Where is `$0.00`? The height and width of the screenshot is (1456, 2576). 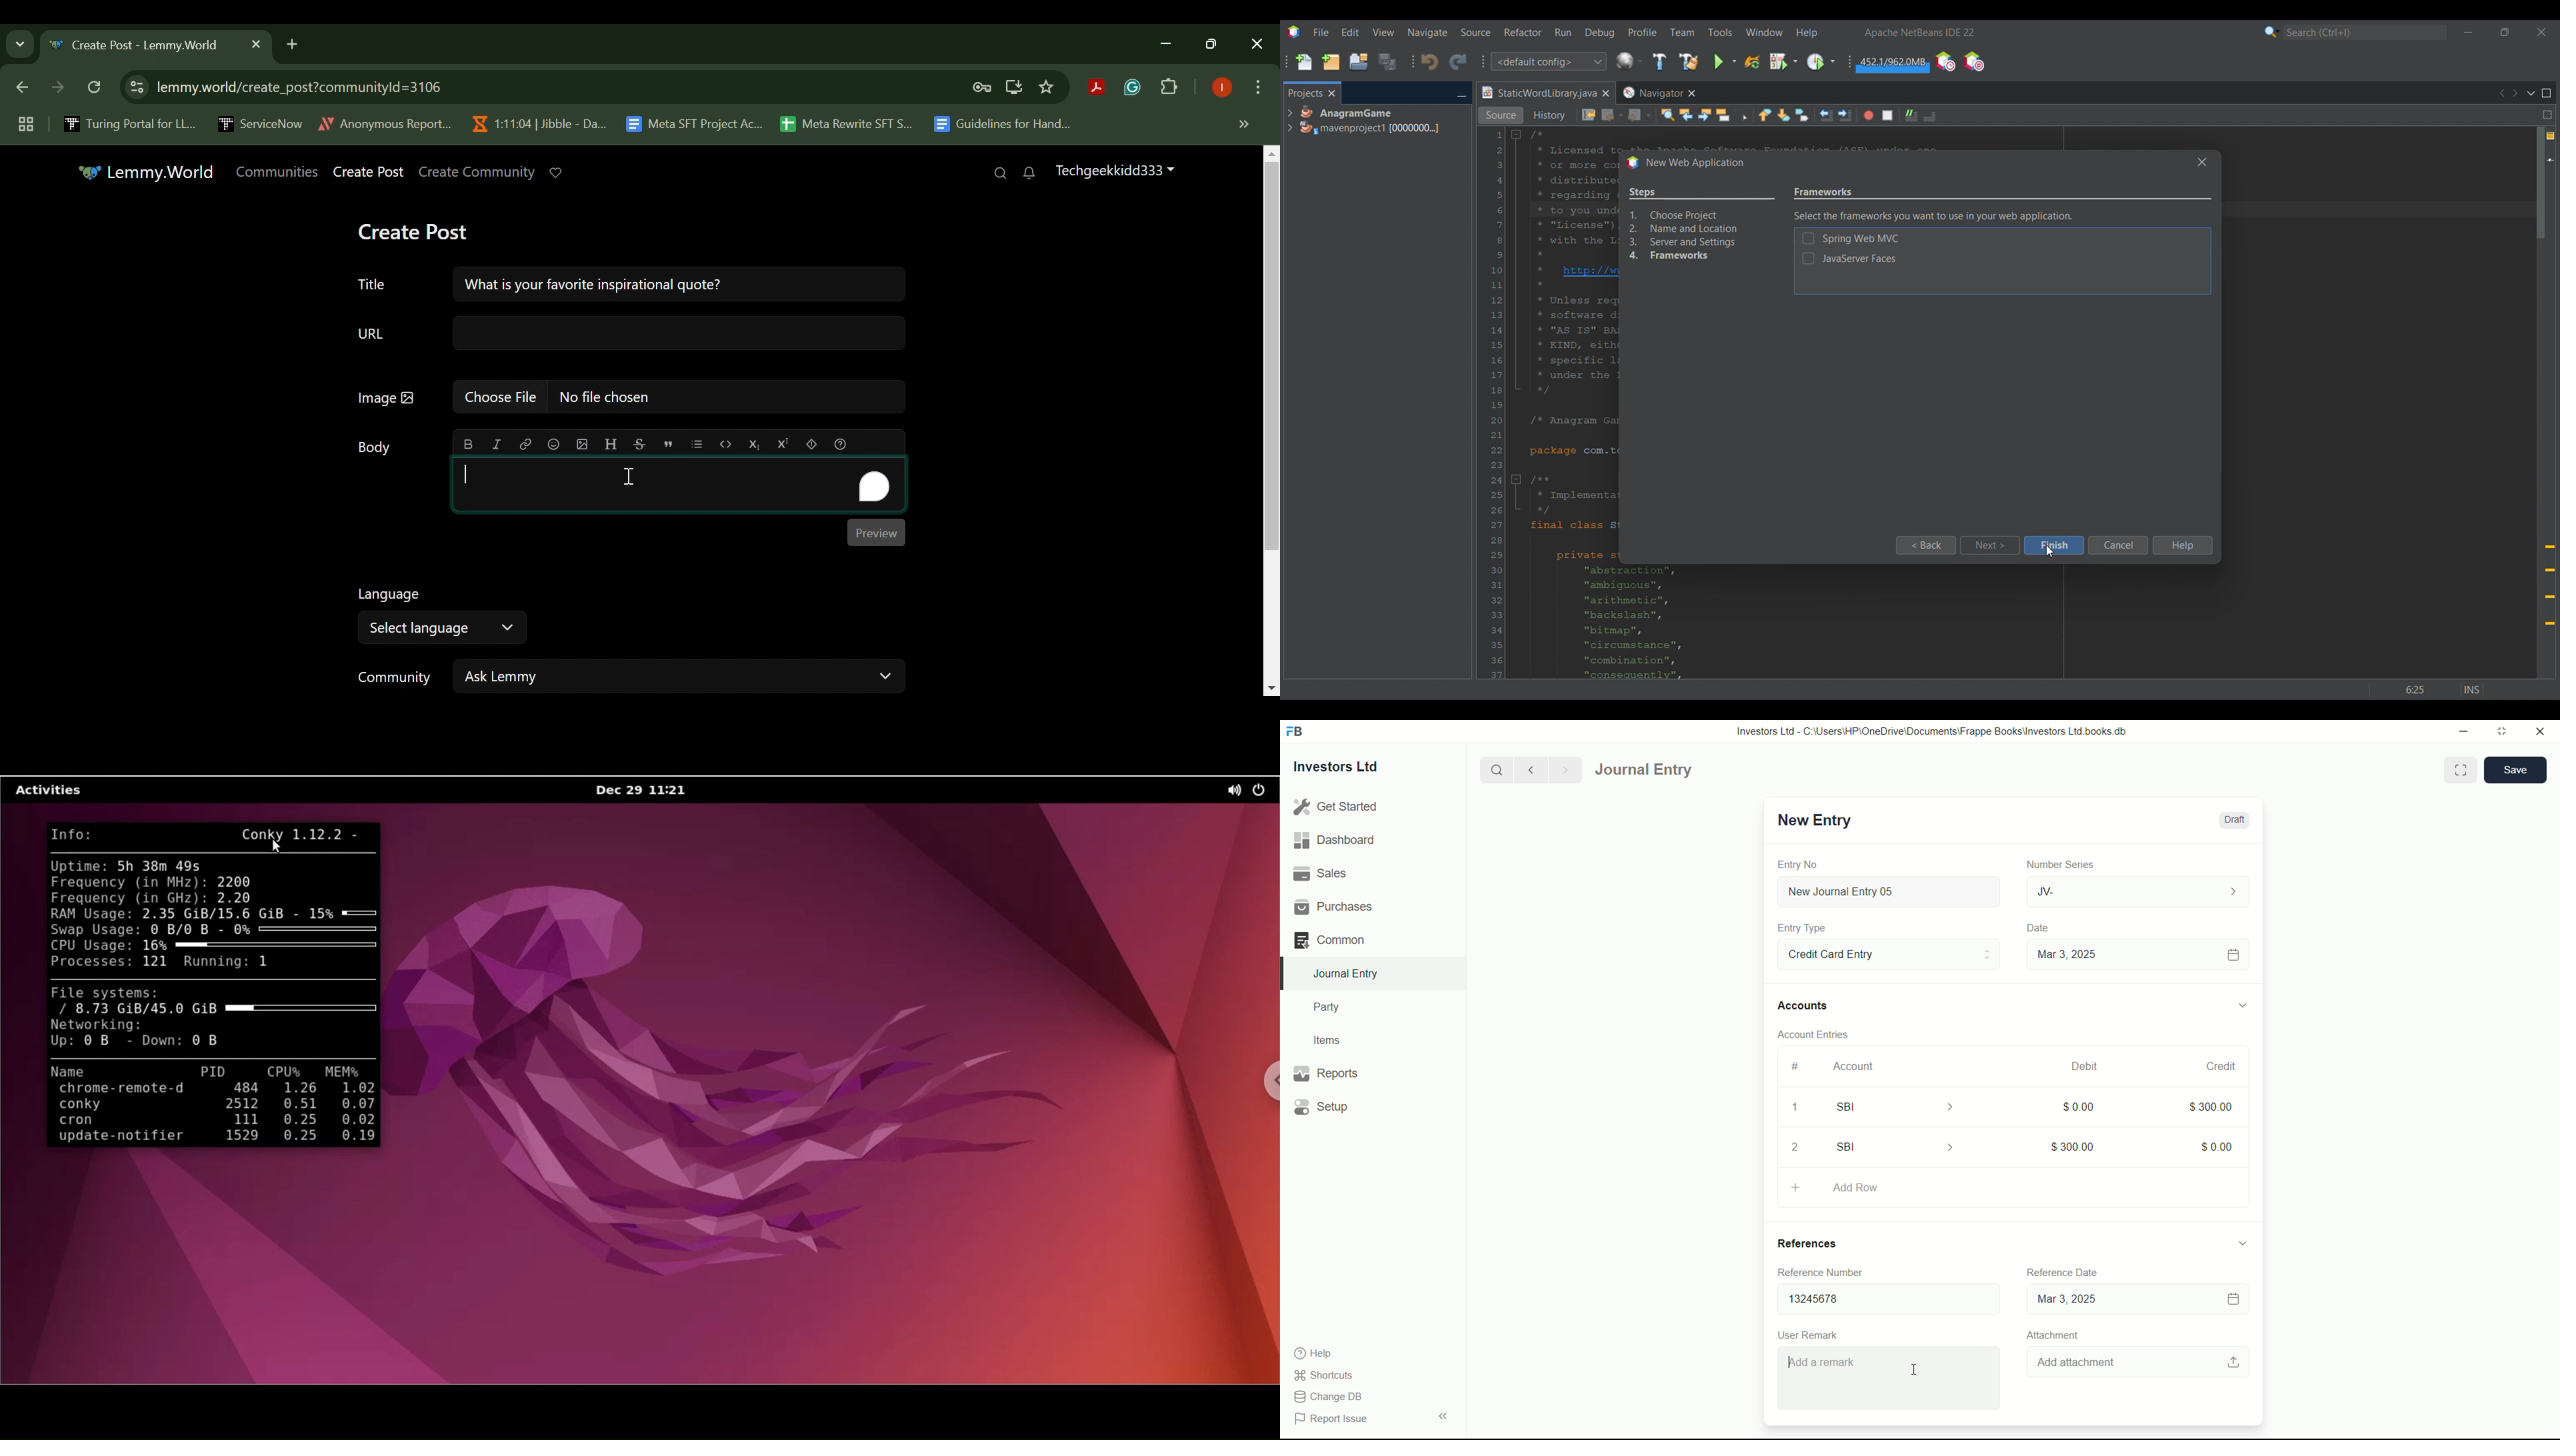 $0.00 is located at coordinates (2075, 1106).